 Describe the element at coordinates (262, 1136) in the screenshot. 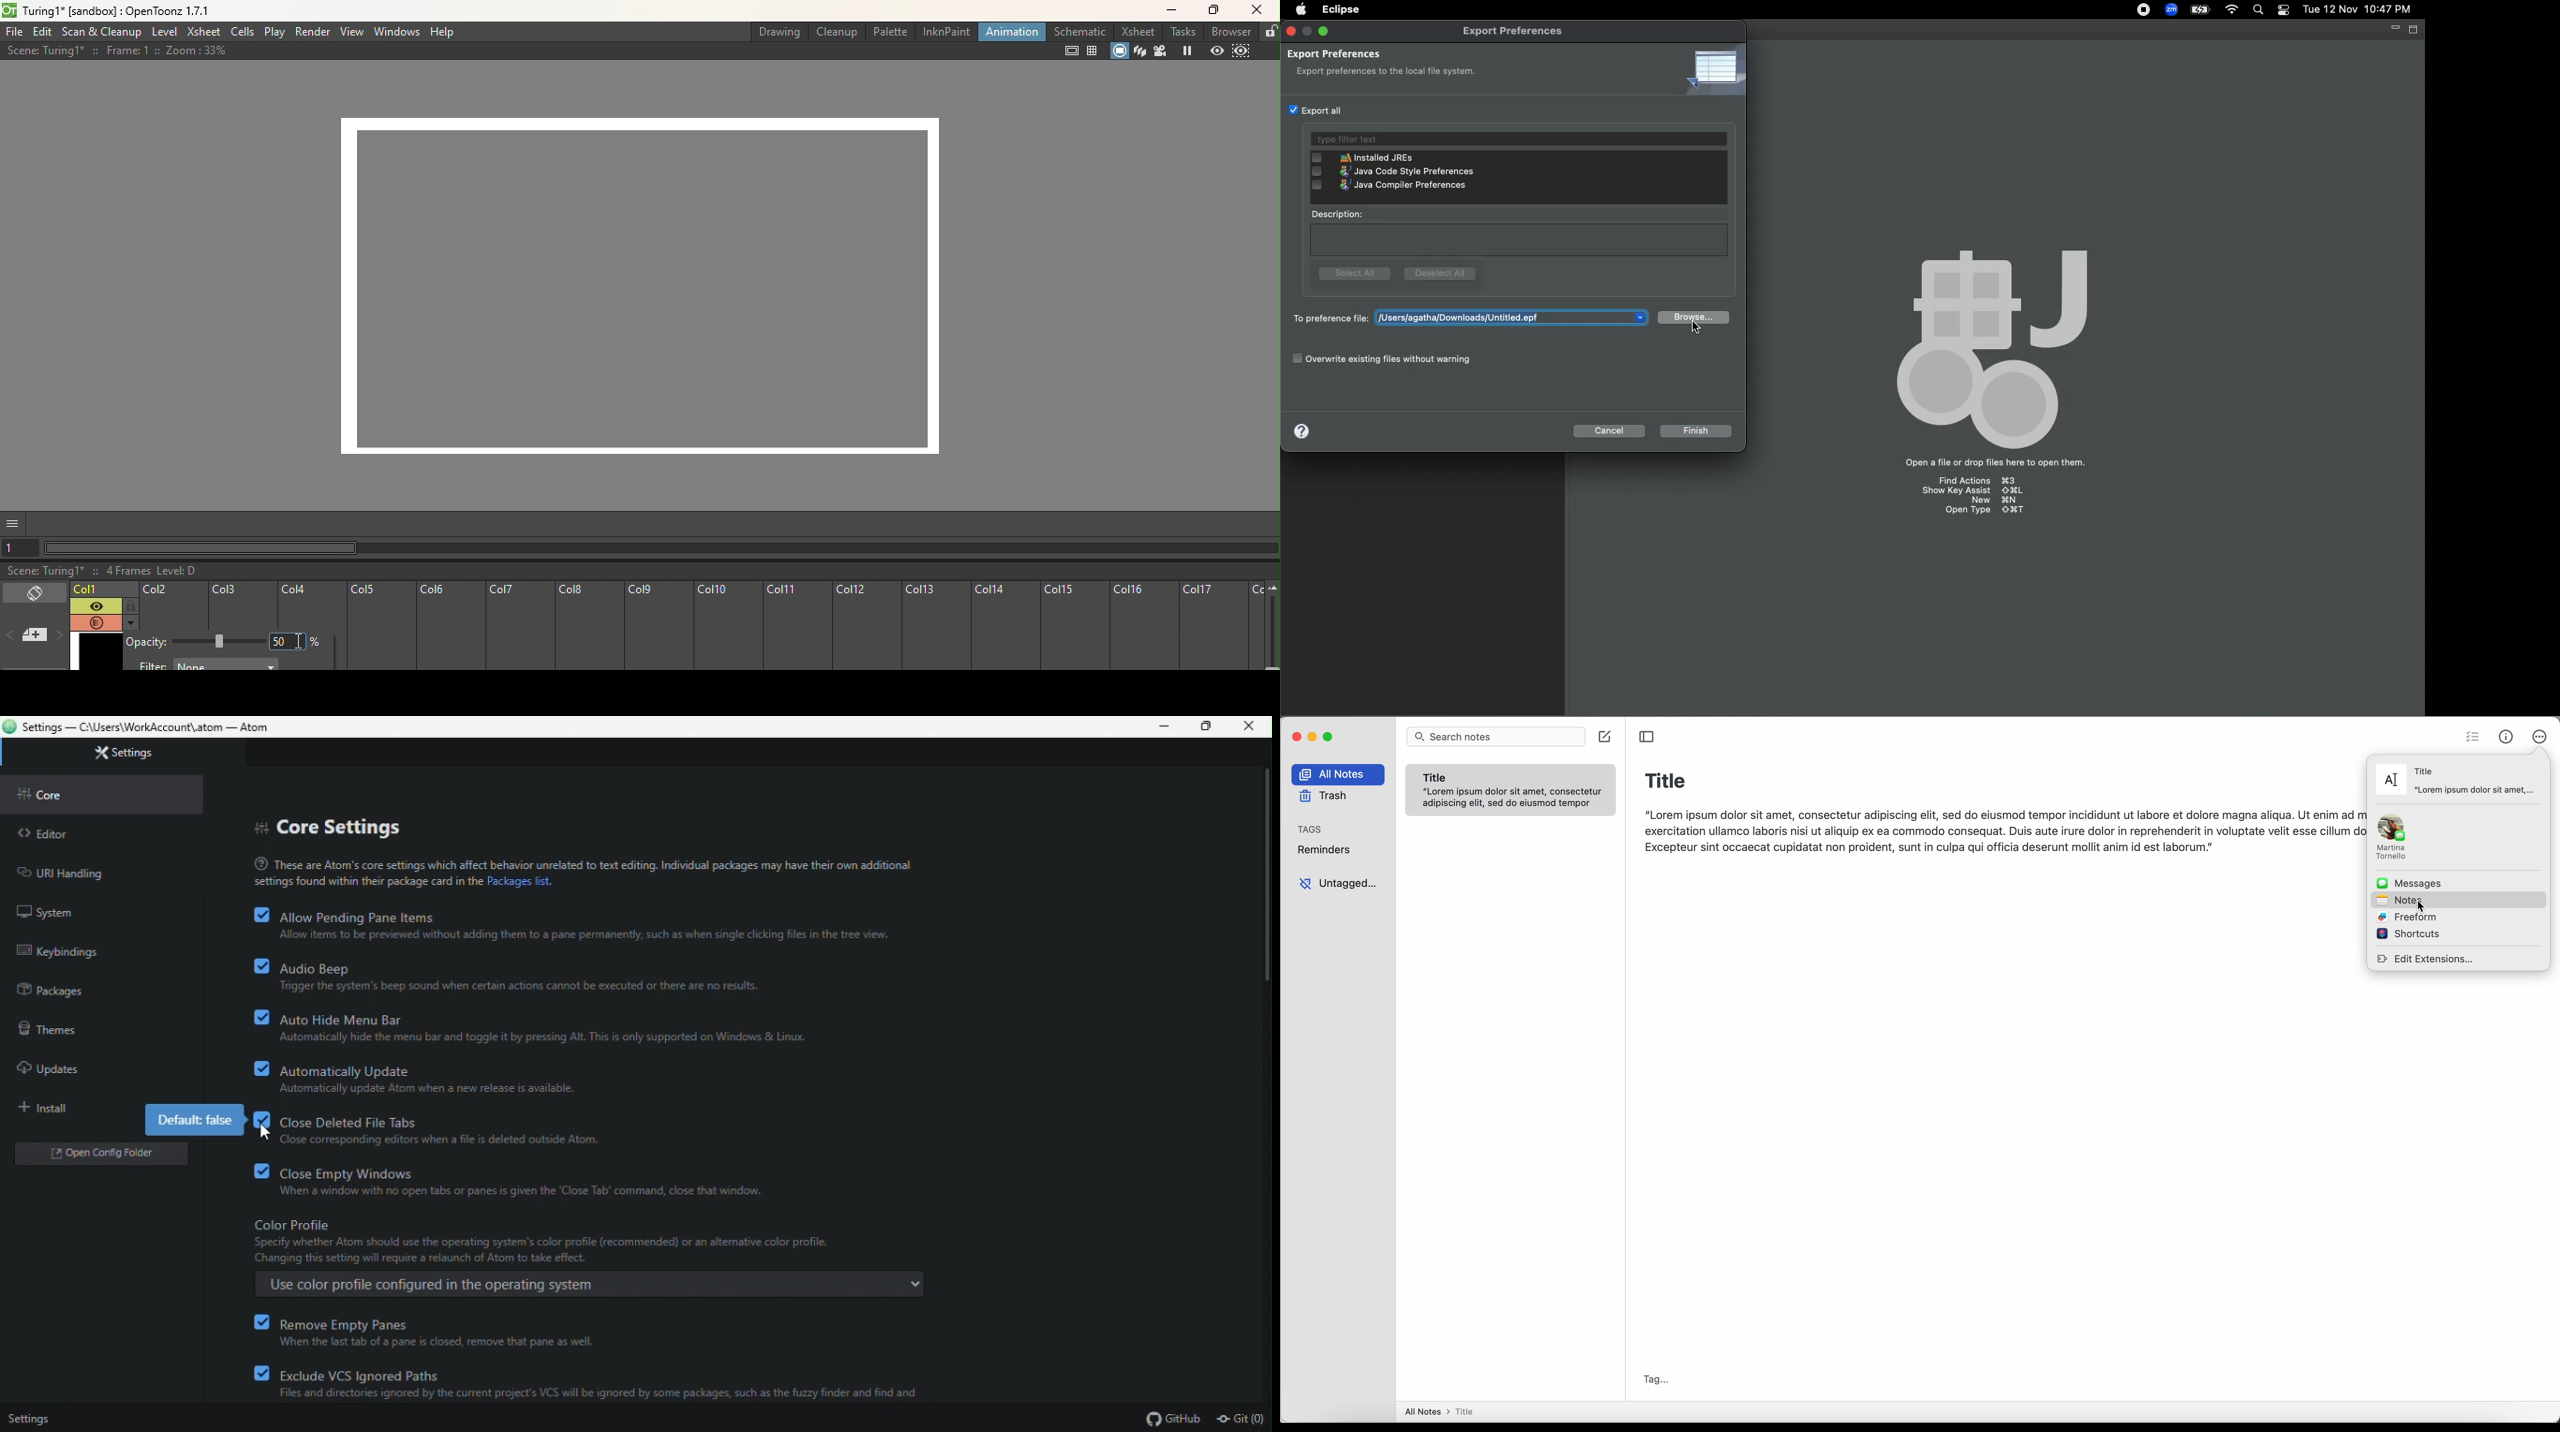

I see `Cursor` at that location.